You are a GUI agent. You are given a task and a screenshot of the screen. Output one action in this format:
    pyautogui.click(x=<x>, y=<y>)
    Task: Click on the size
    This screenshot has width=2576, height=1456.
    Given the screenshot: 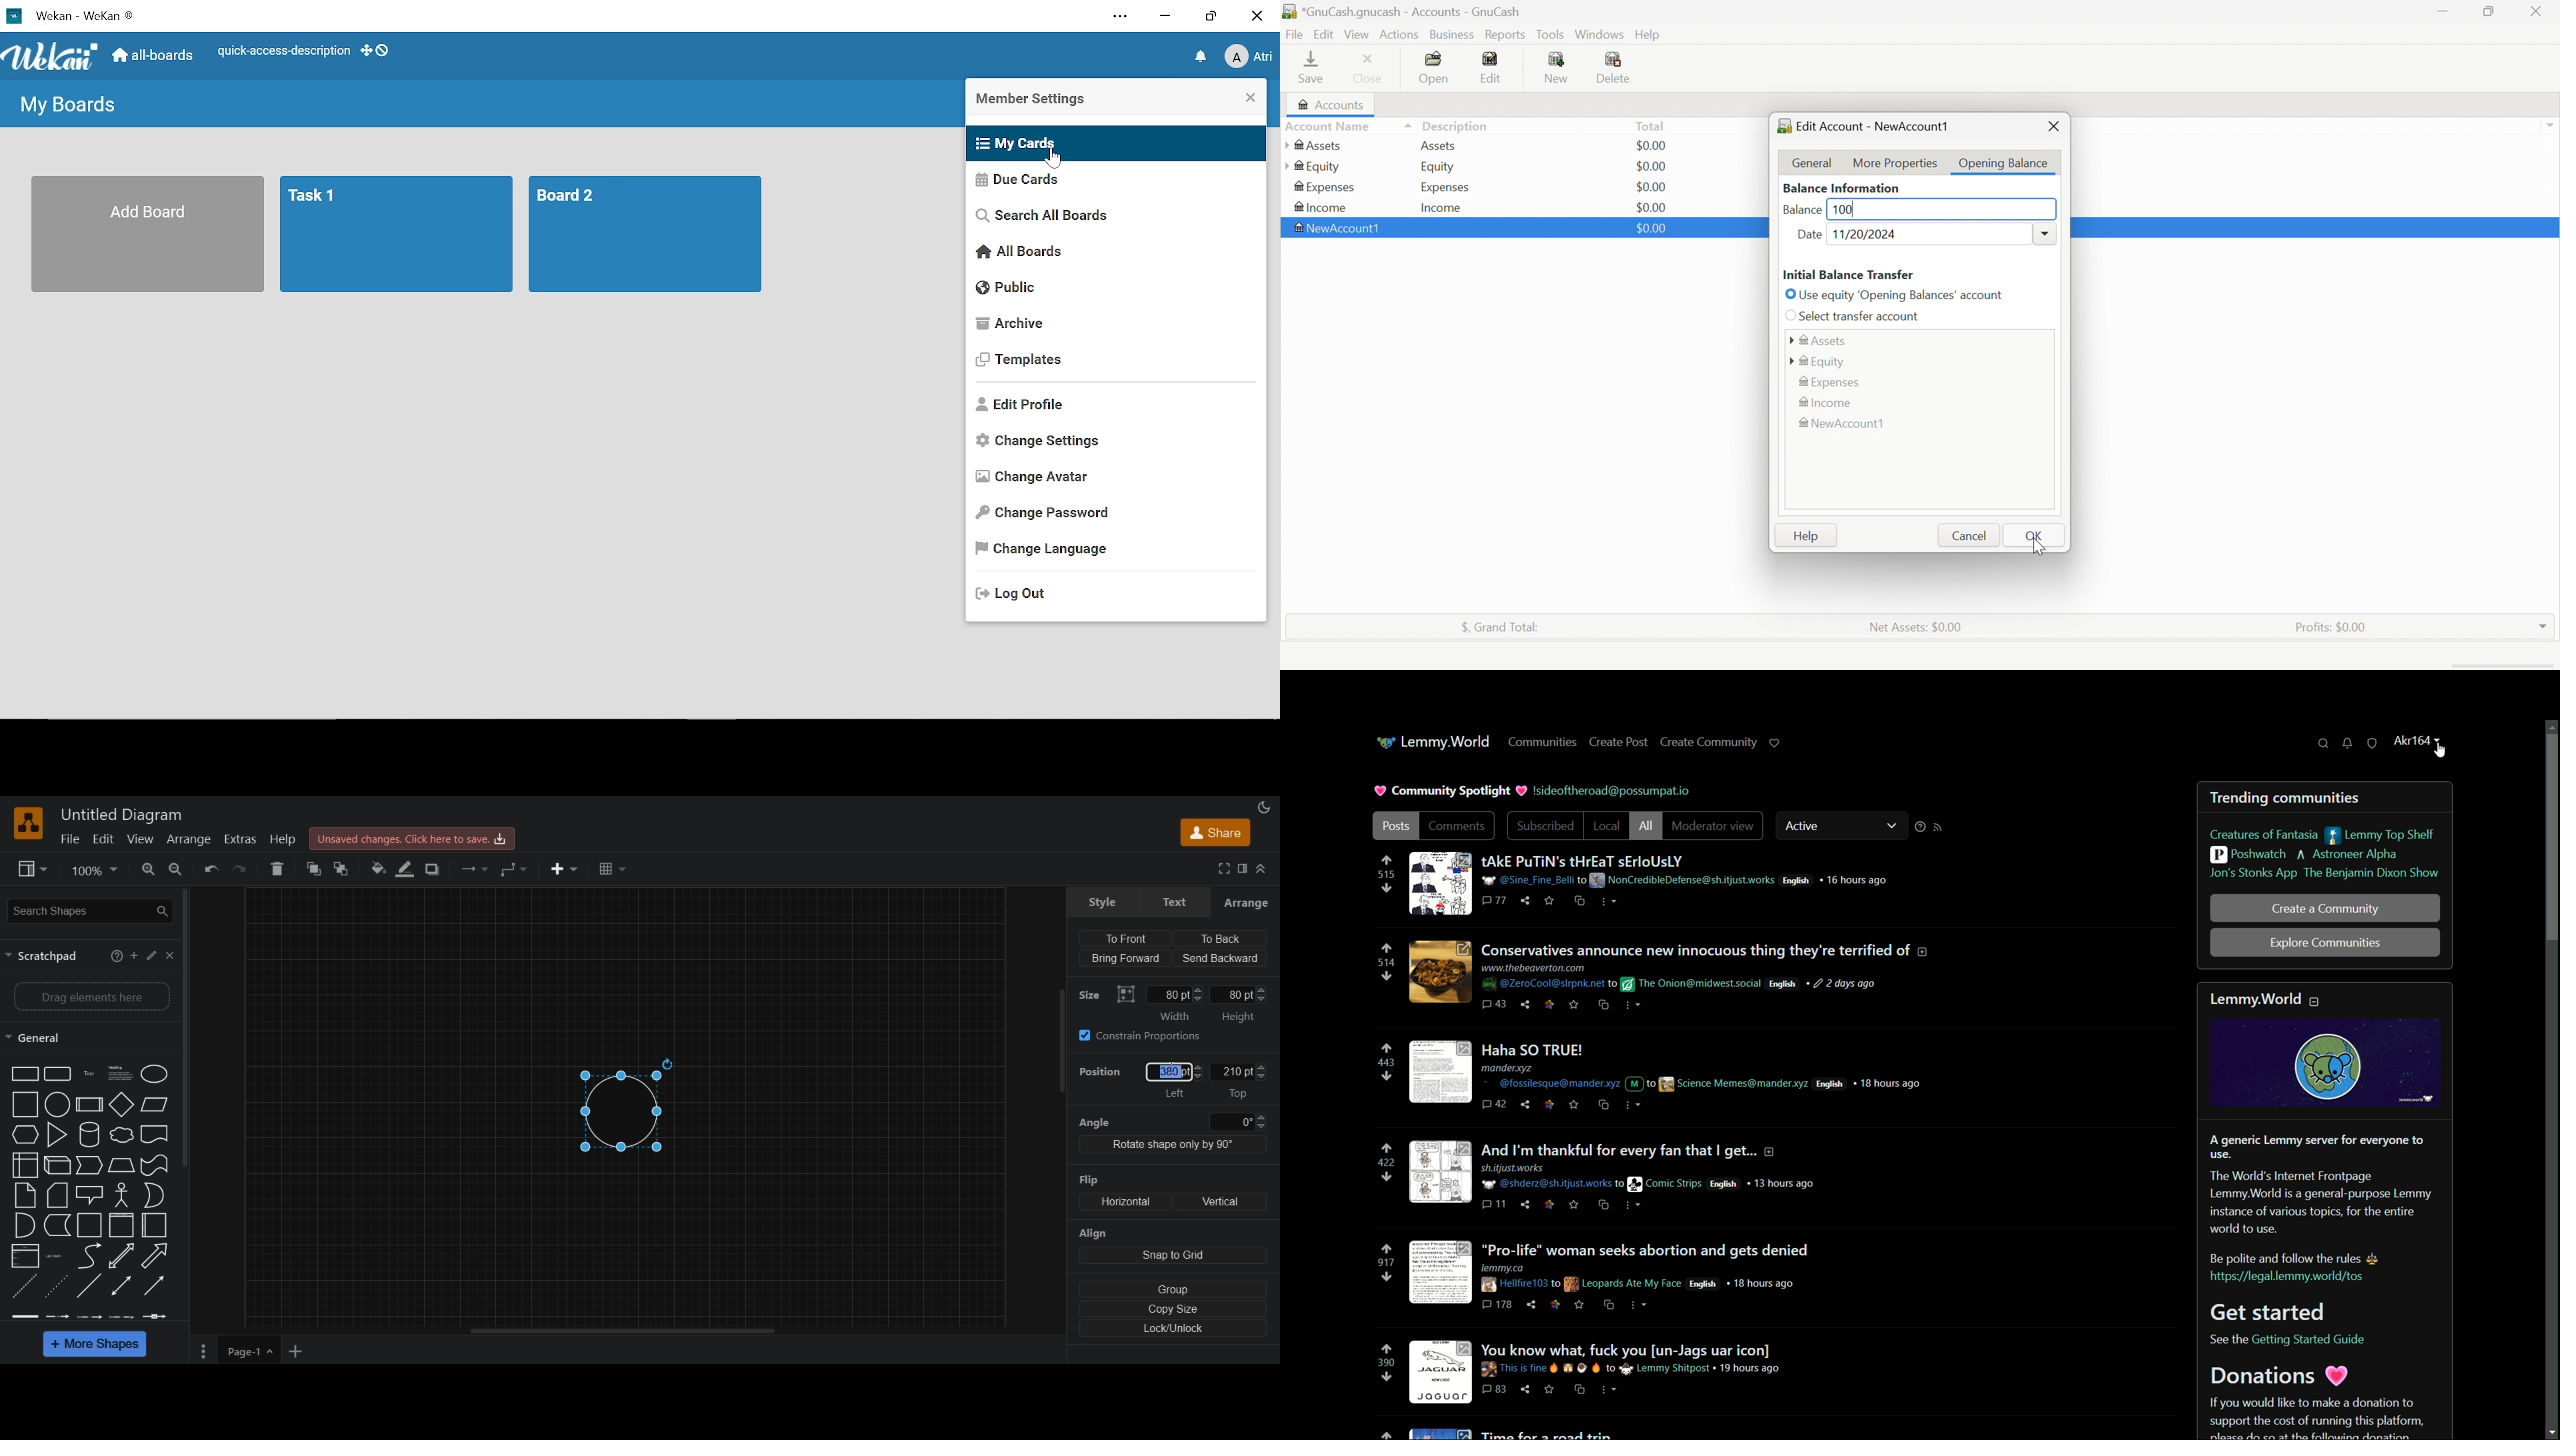 What is the action you would take?
    pyautogui.click(x=1093, y=993)
    